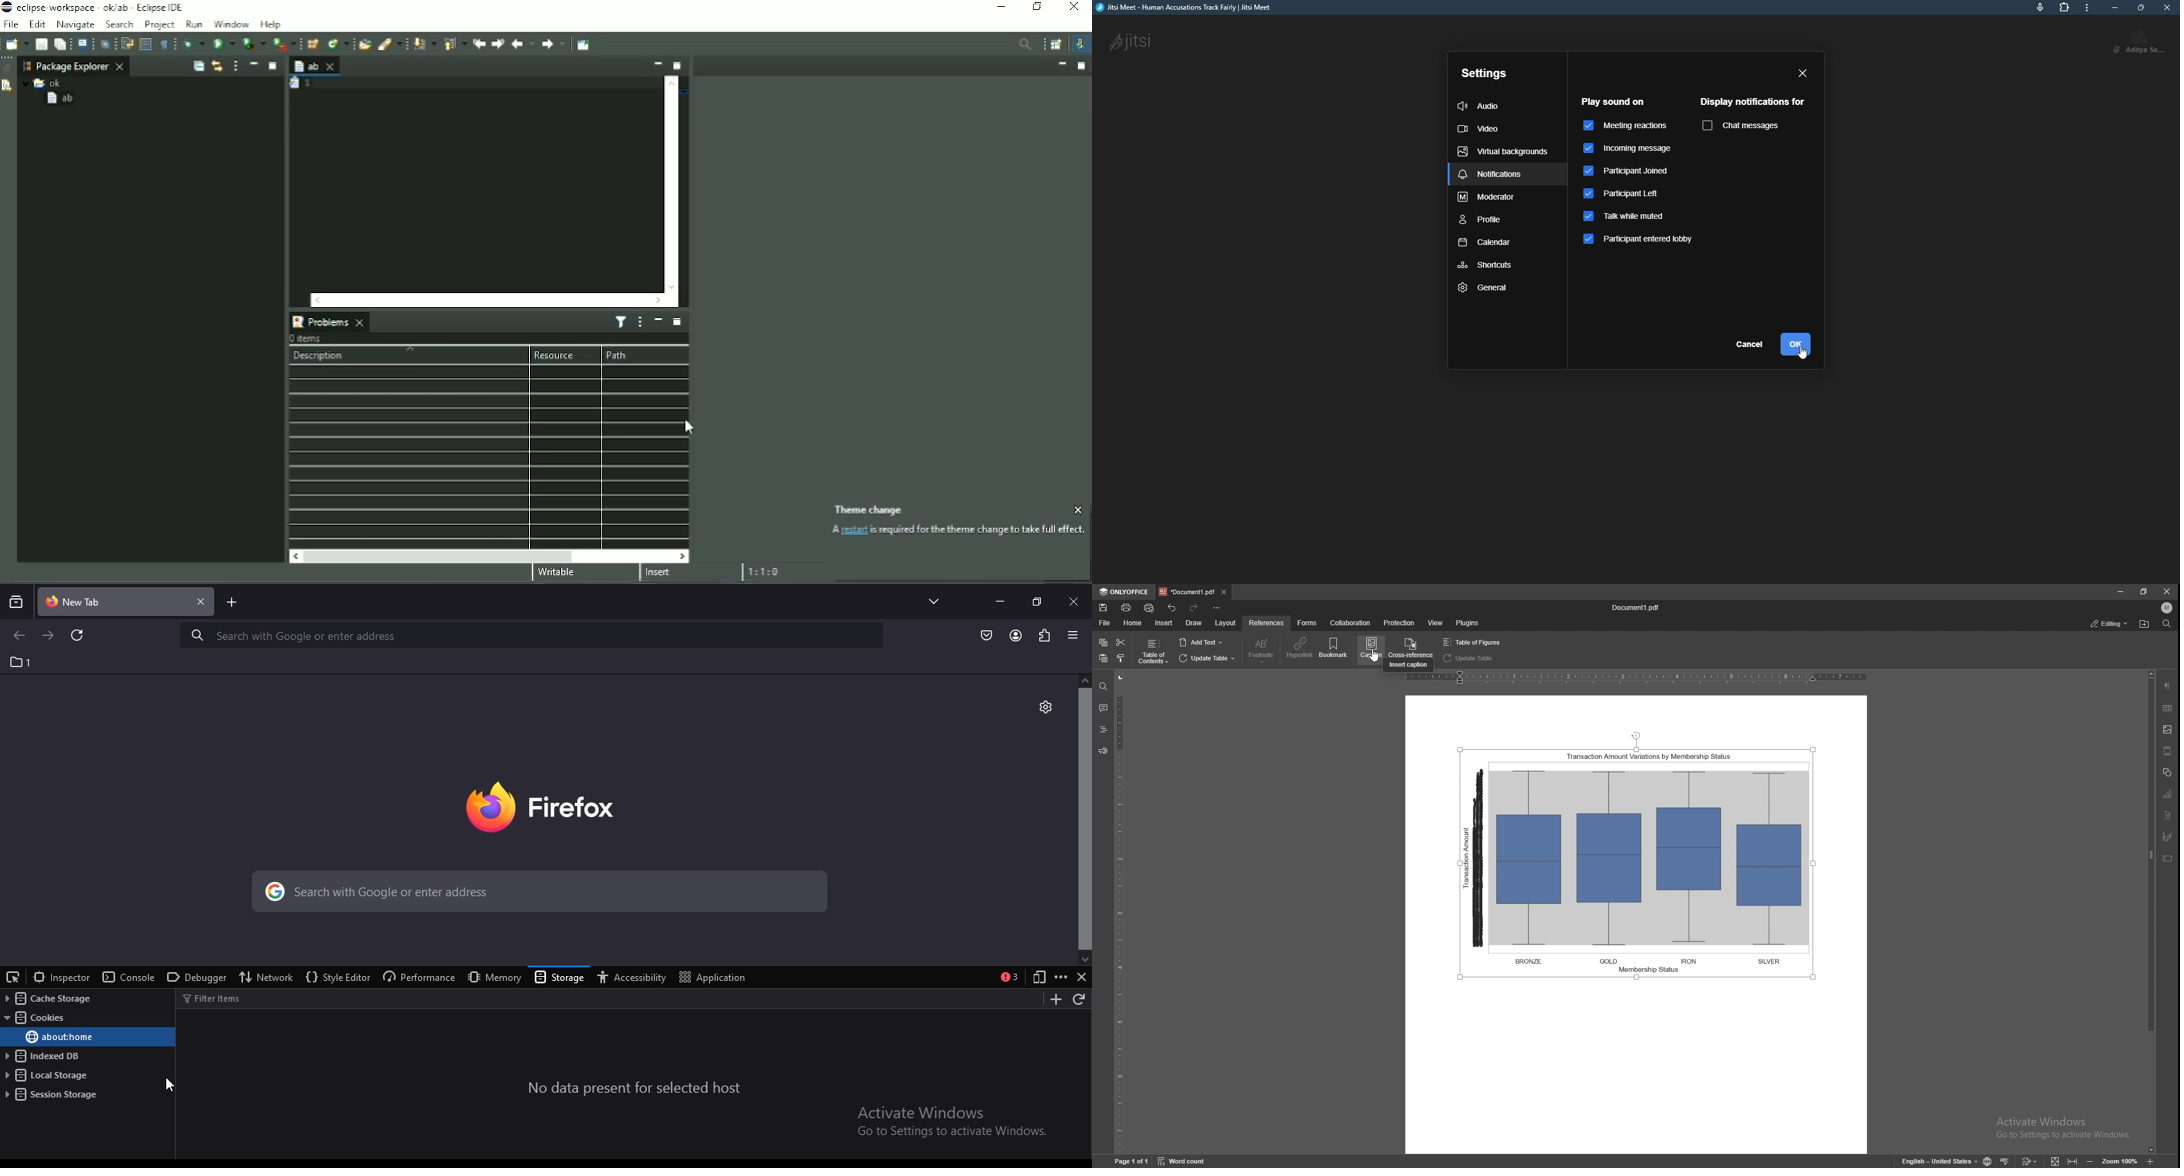  Describe the element at coordinates (1483, 220) in the screenshot. I see `profile` at that location.